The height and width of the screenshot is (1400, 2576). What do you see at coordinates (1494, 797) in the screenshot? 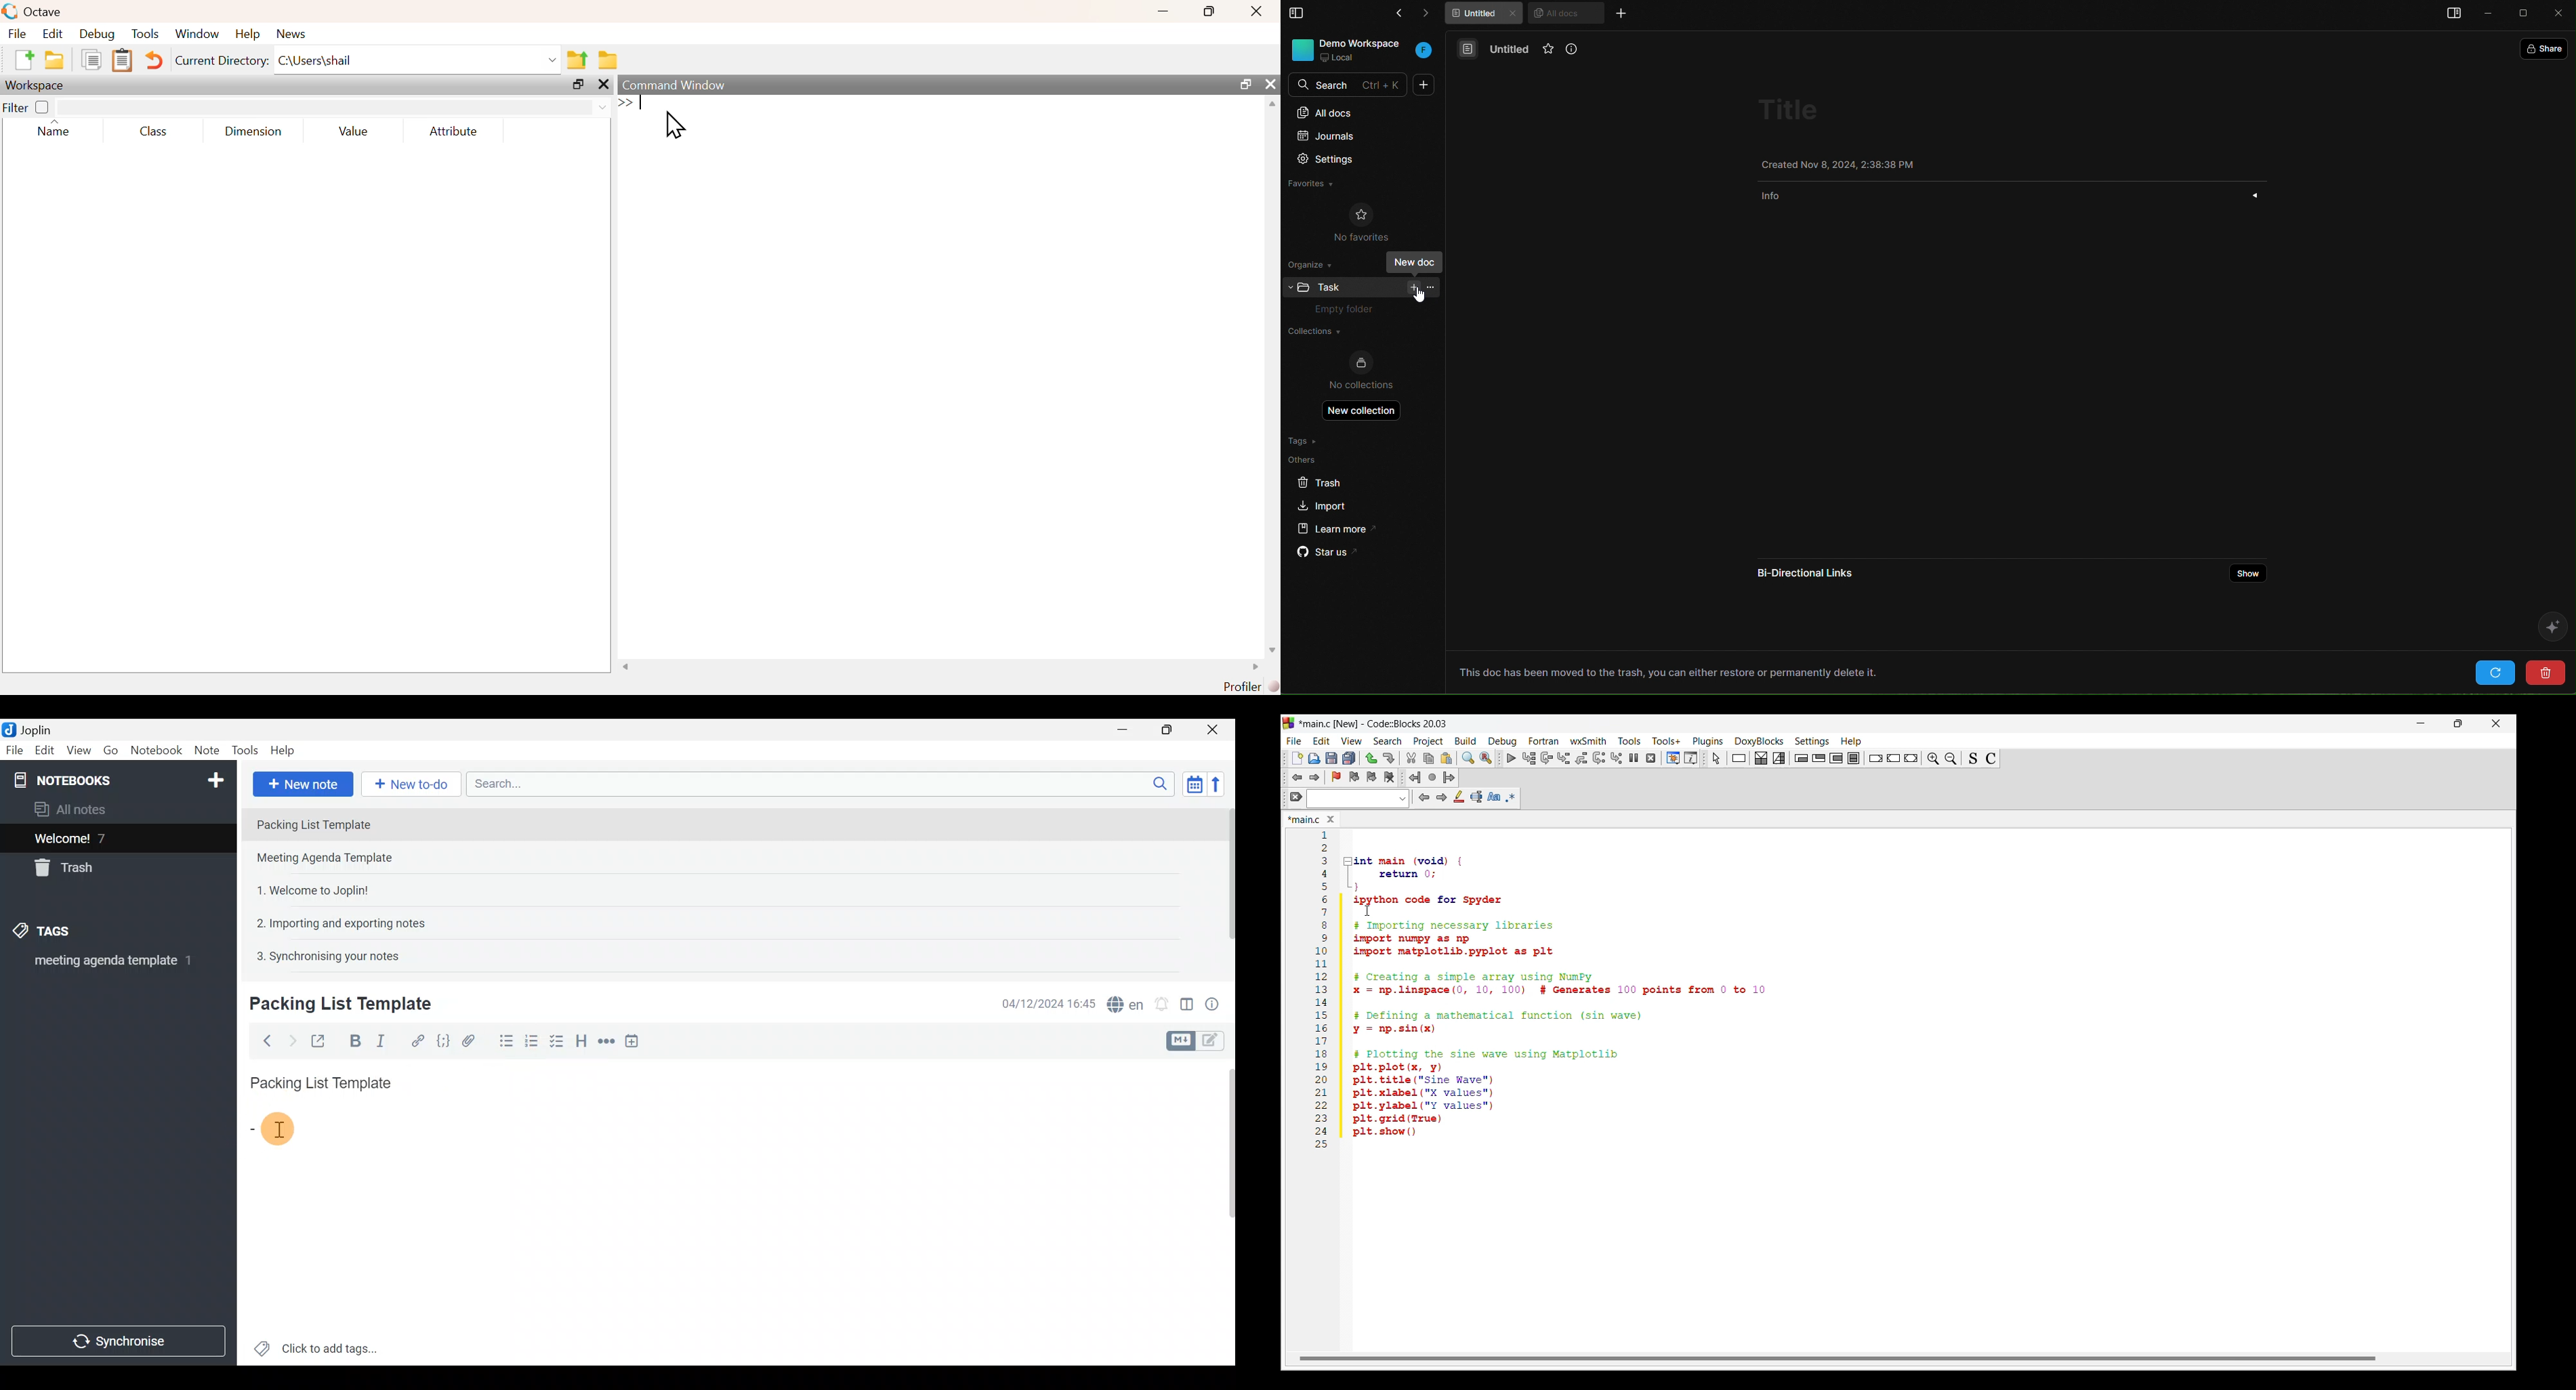
I see `Match case` at bounding box center [1494, 797].